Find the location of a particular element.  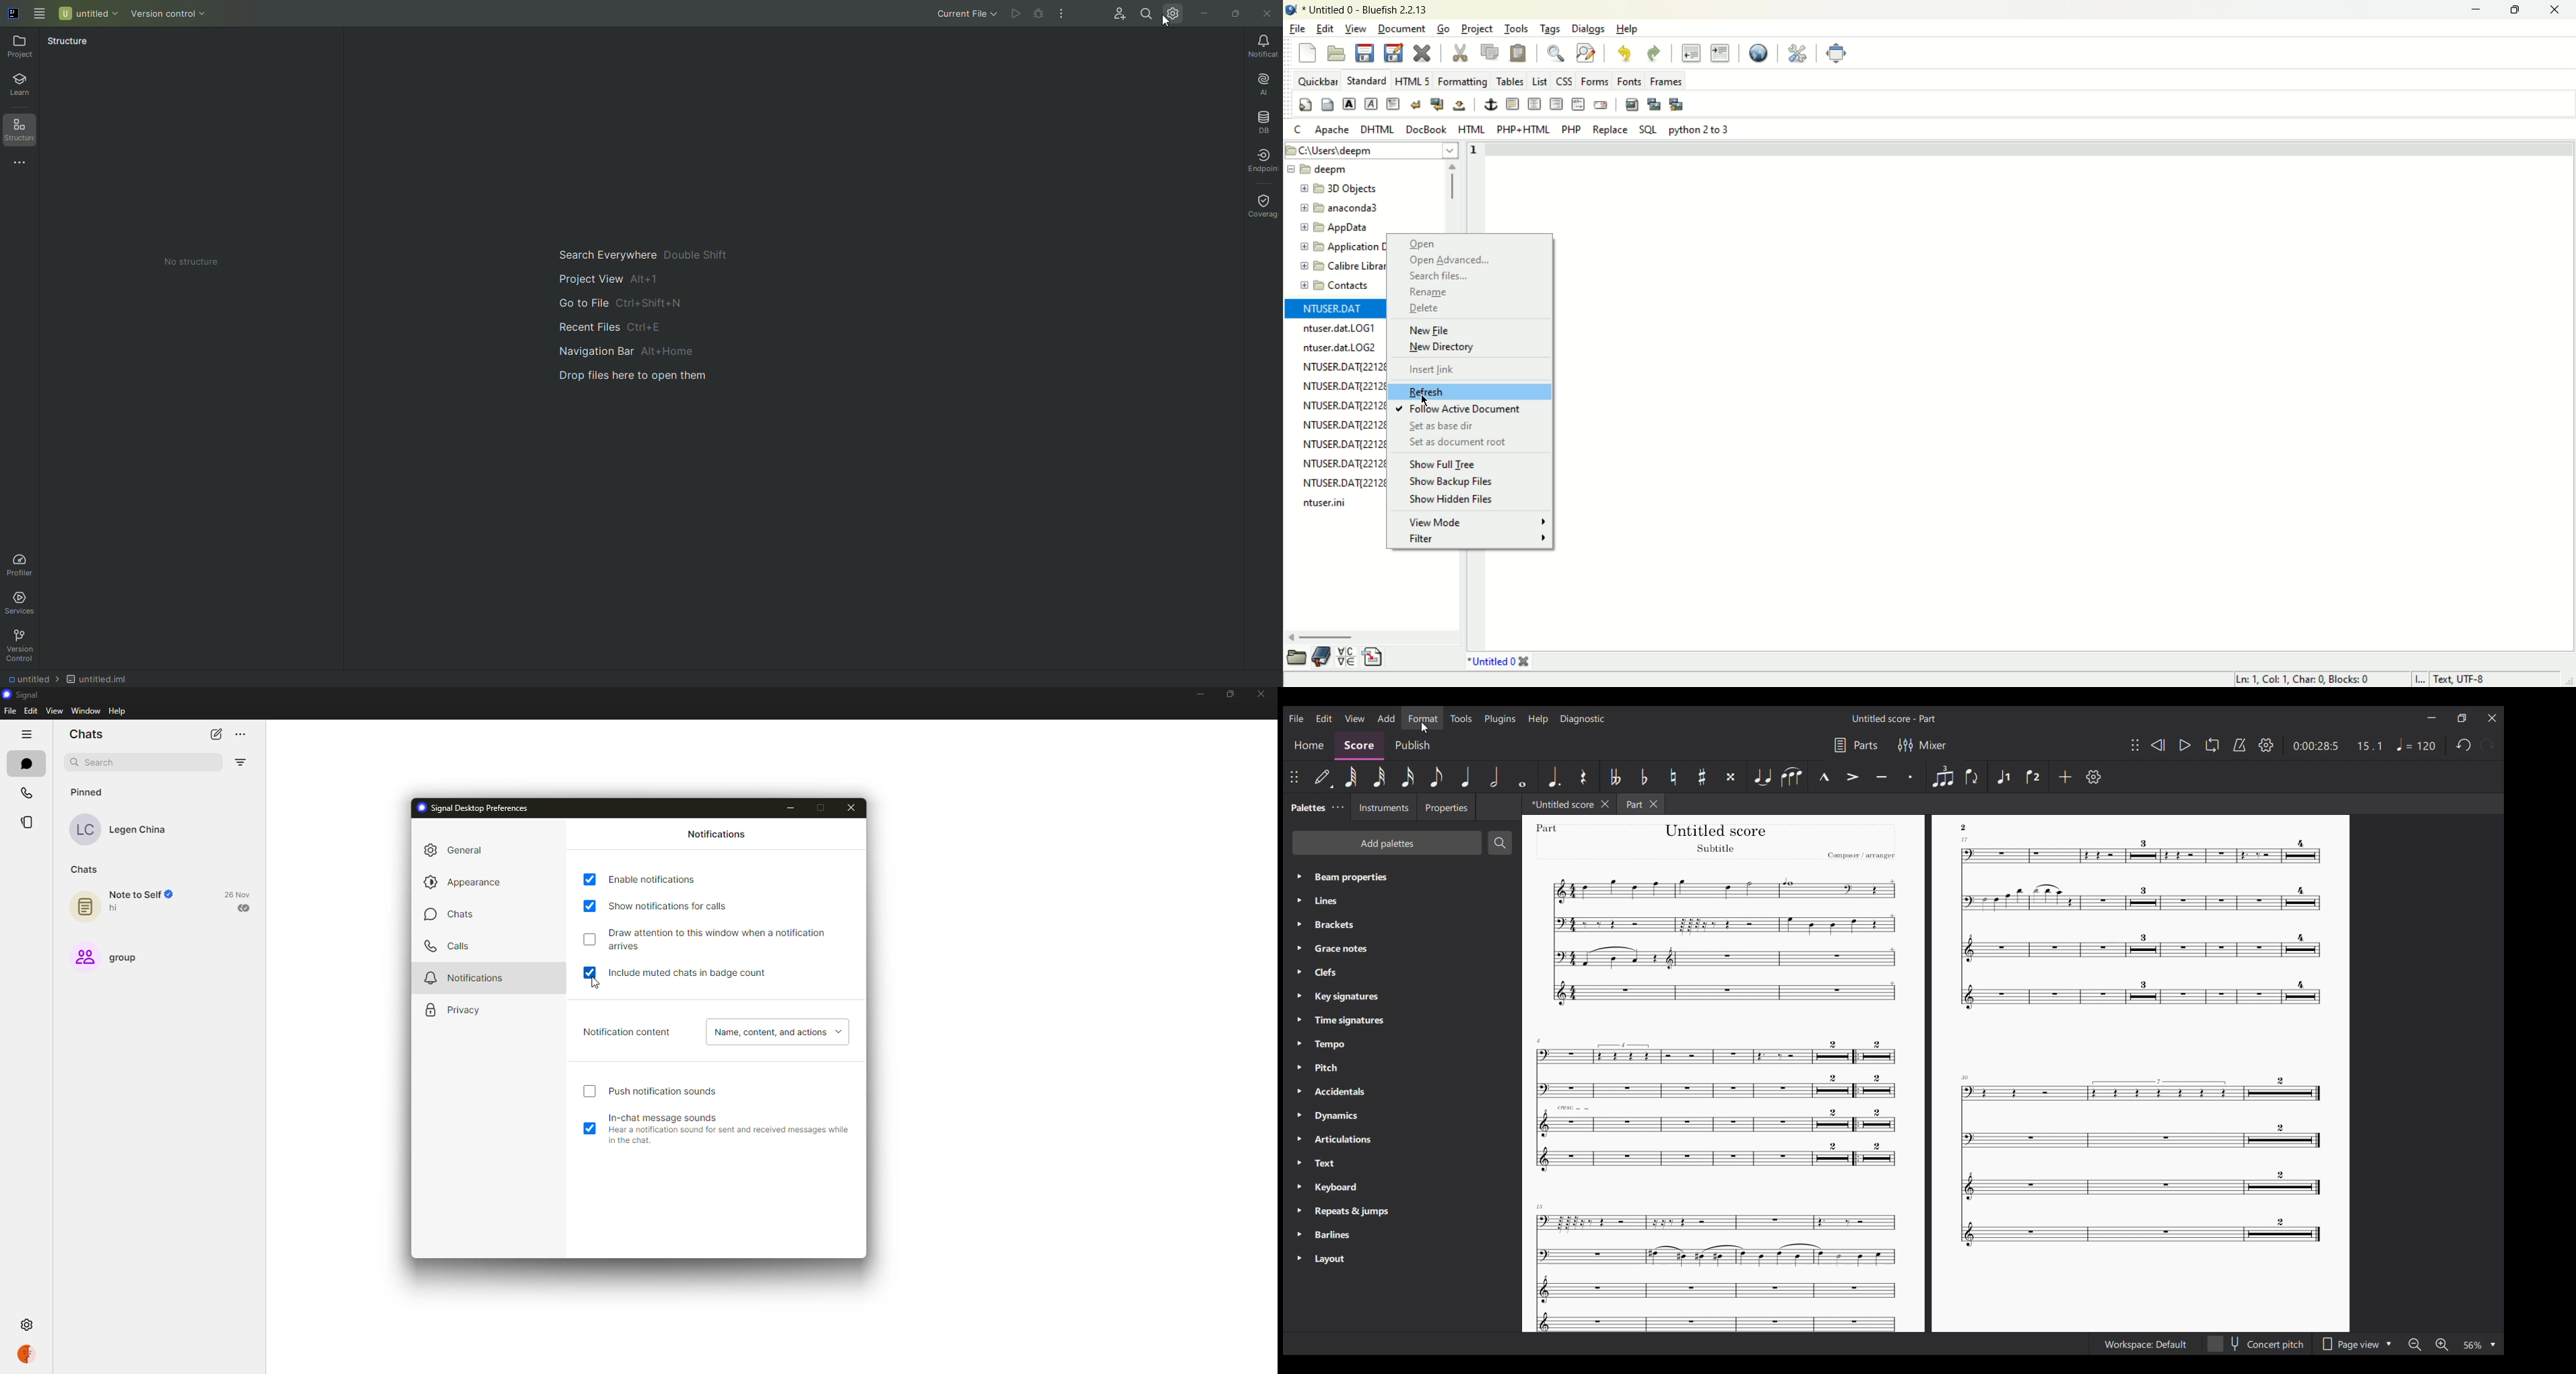

view is located at coordinates (53, 710).